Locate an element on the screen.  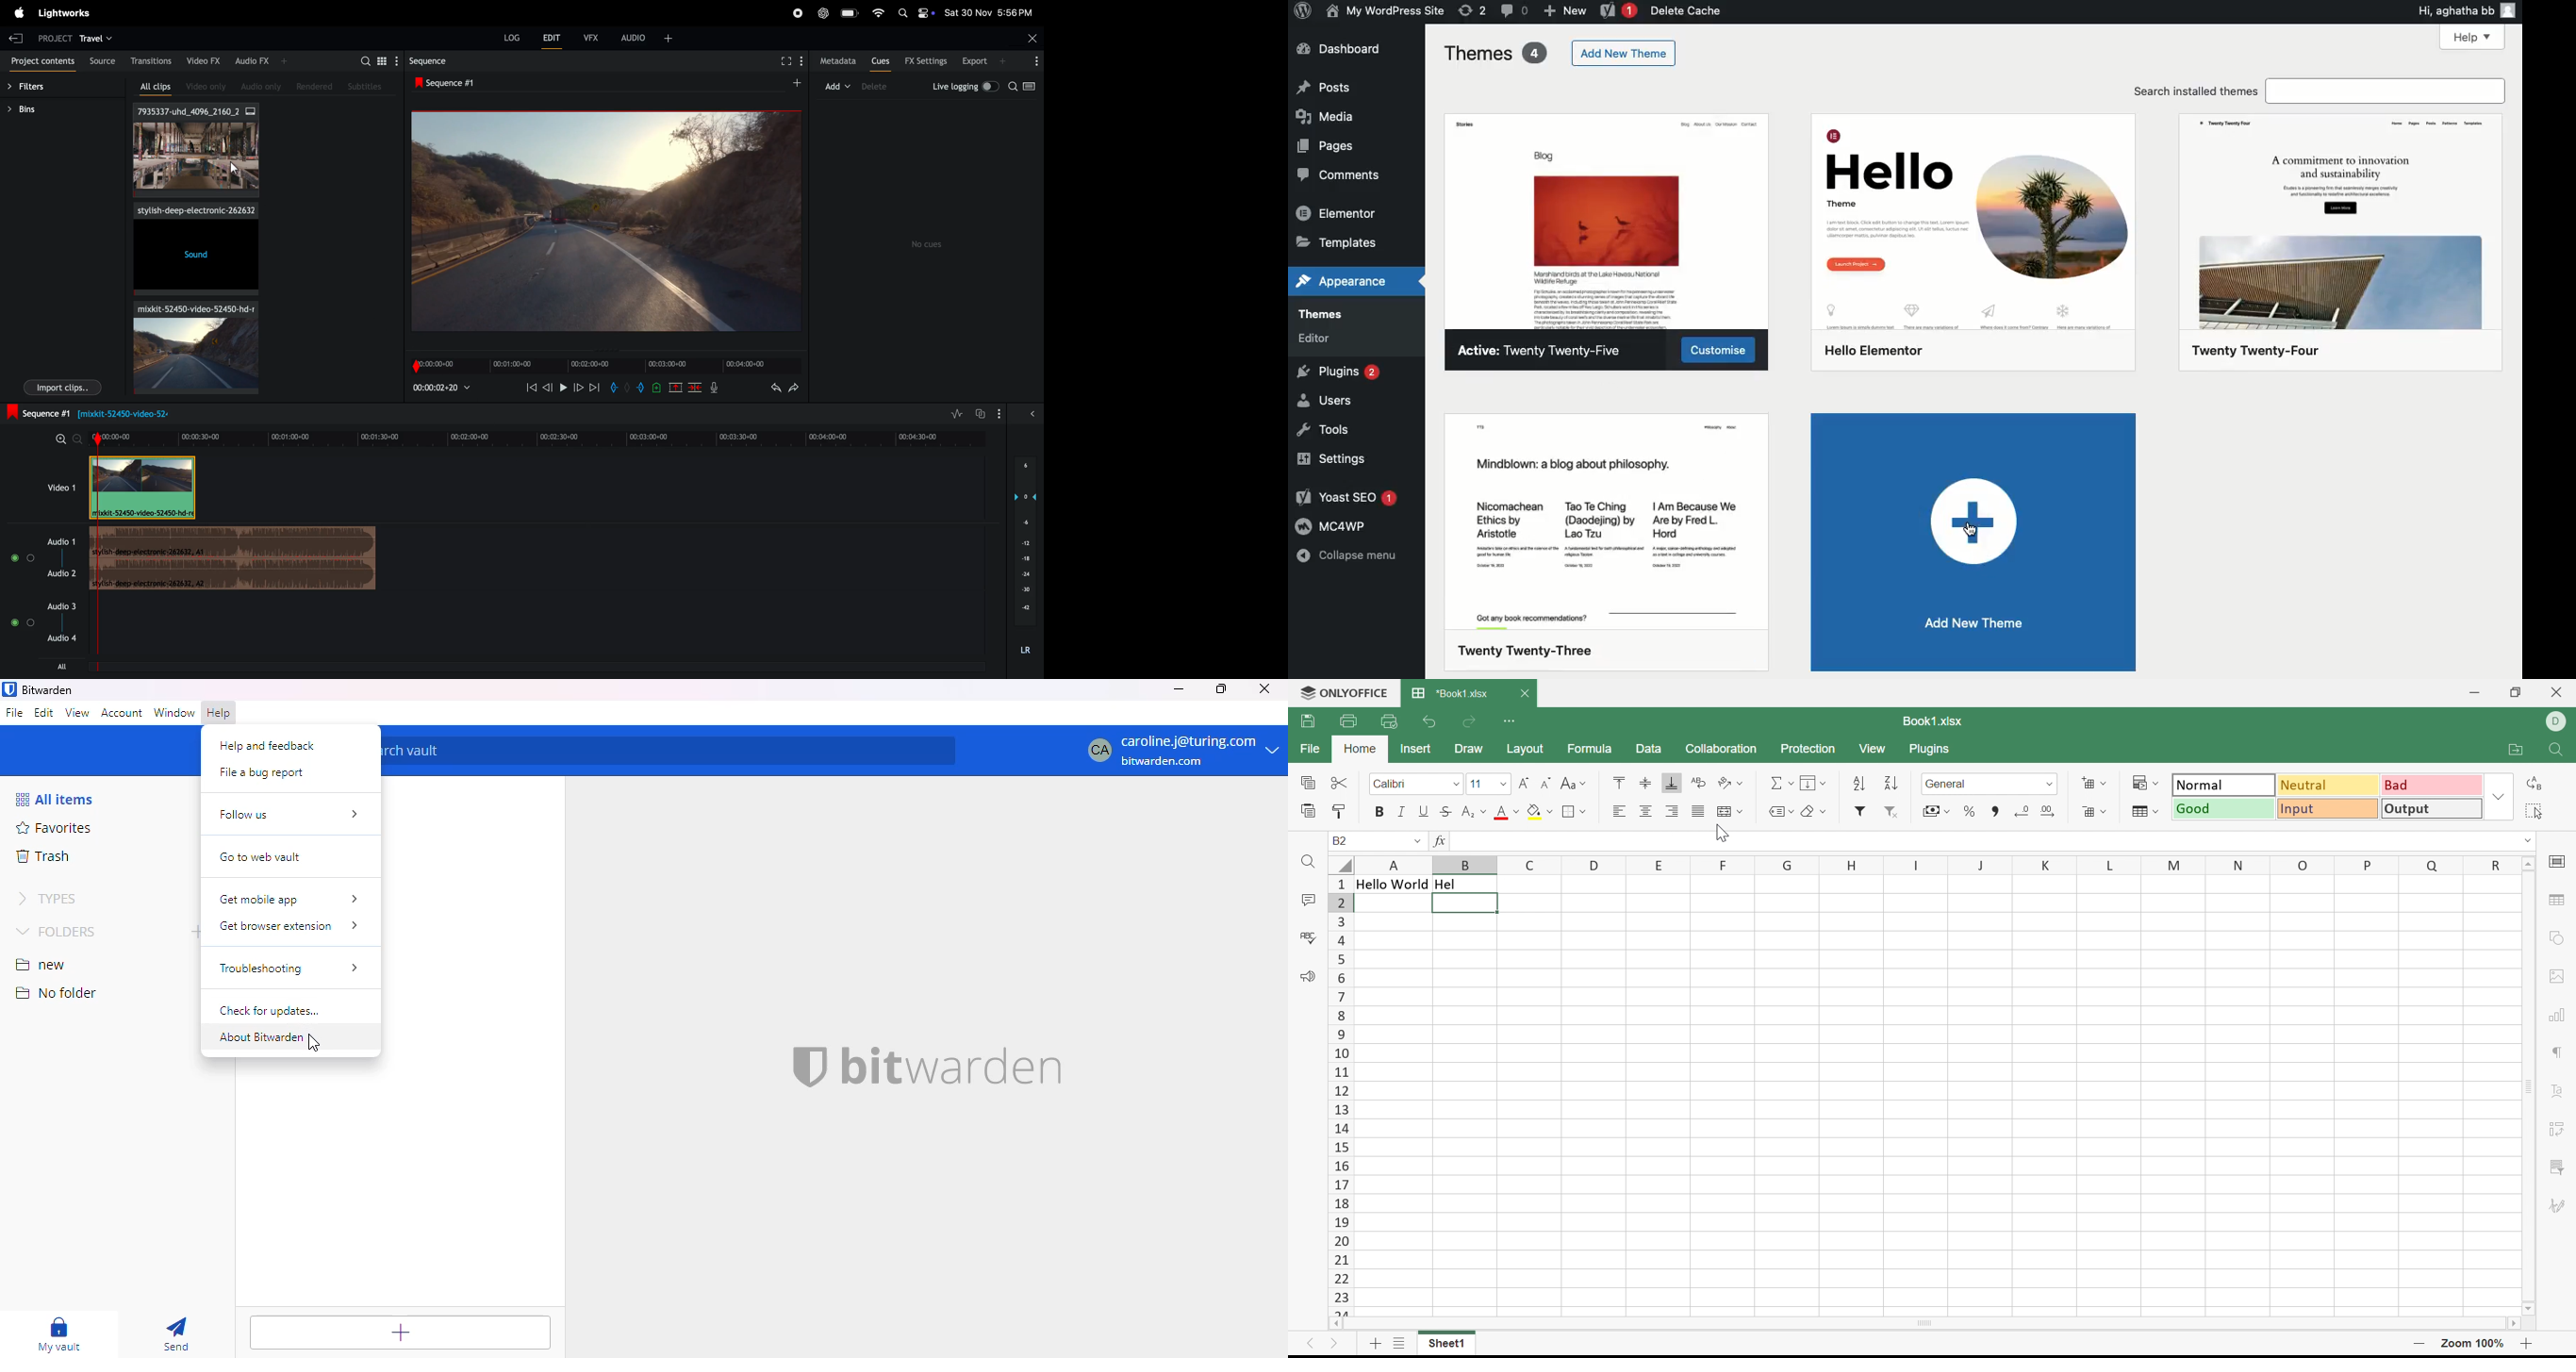
file is located at coordinates (15, 712).